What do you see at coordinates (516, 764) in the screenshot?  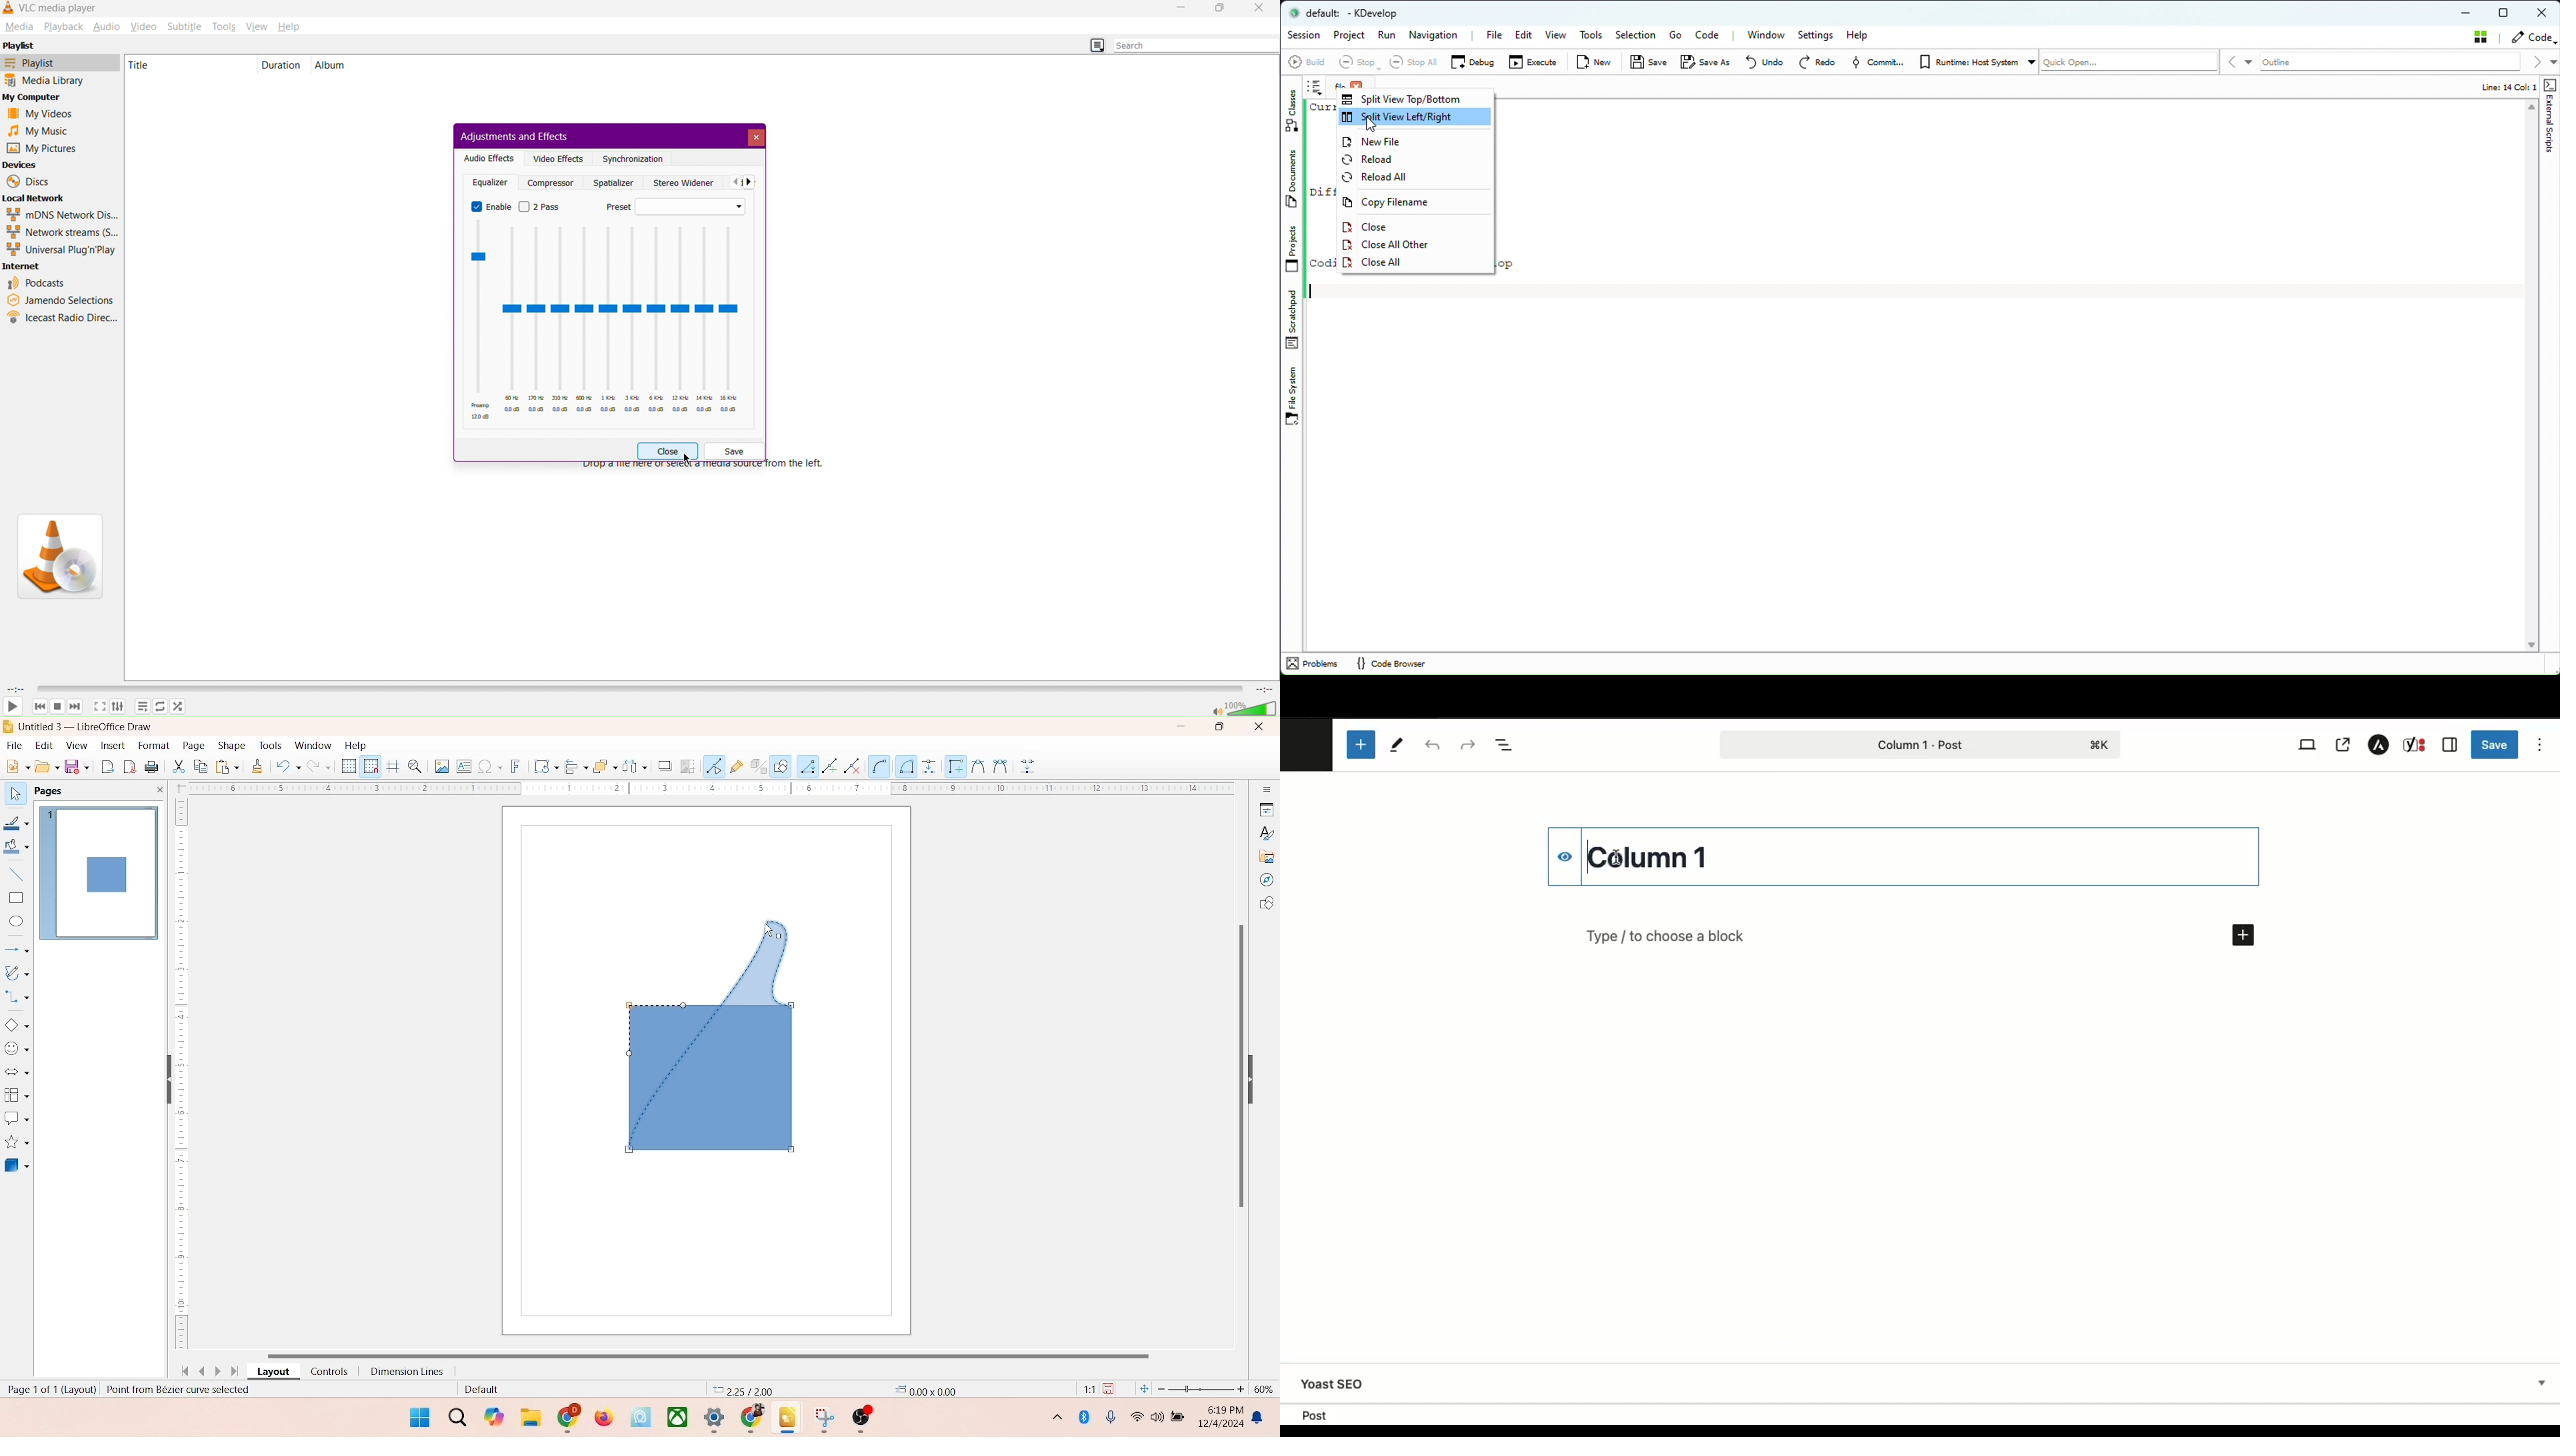 I see `fontwork text` at bounding box center [516, 764].